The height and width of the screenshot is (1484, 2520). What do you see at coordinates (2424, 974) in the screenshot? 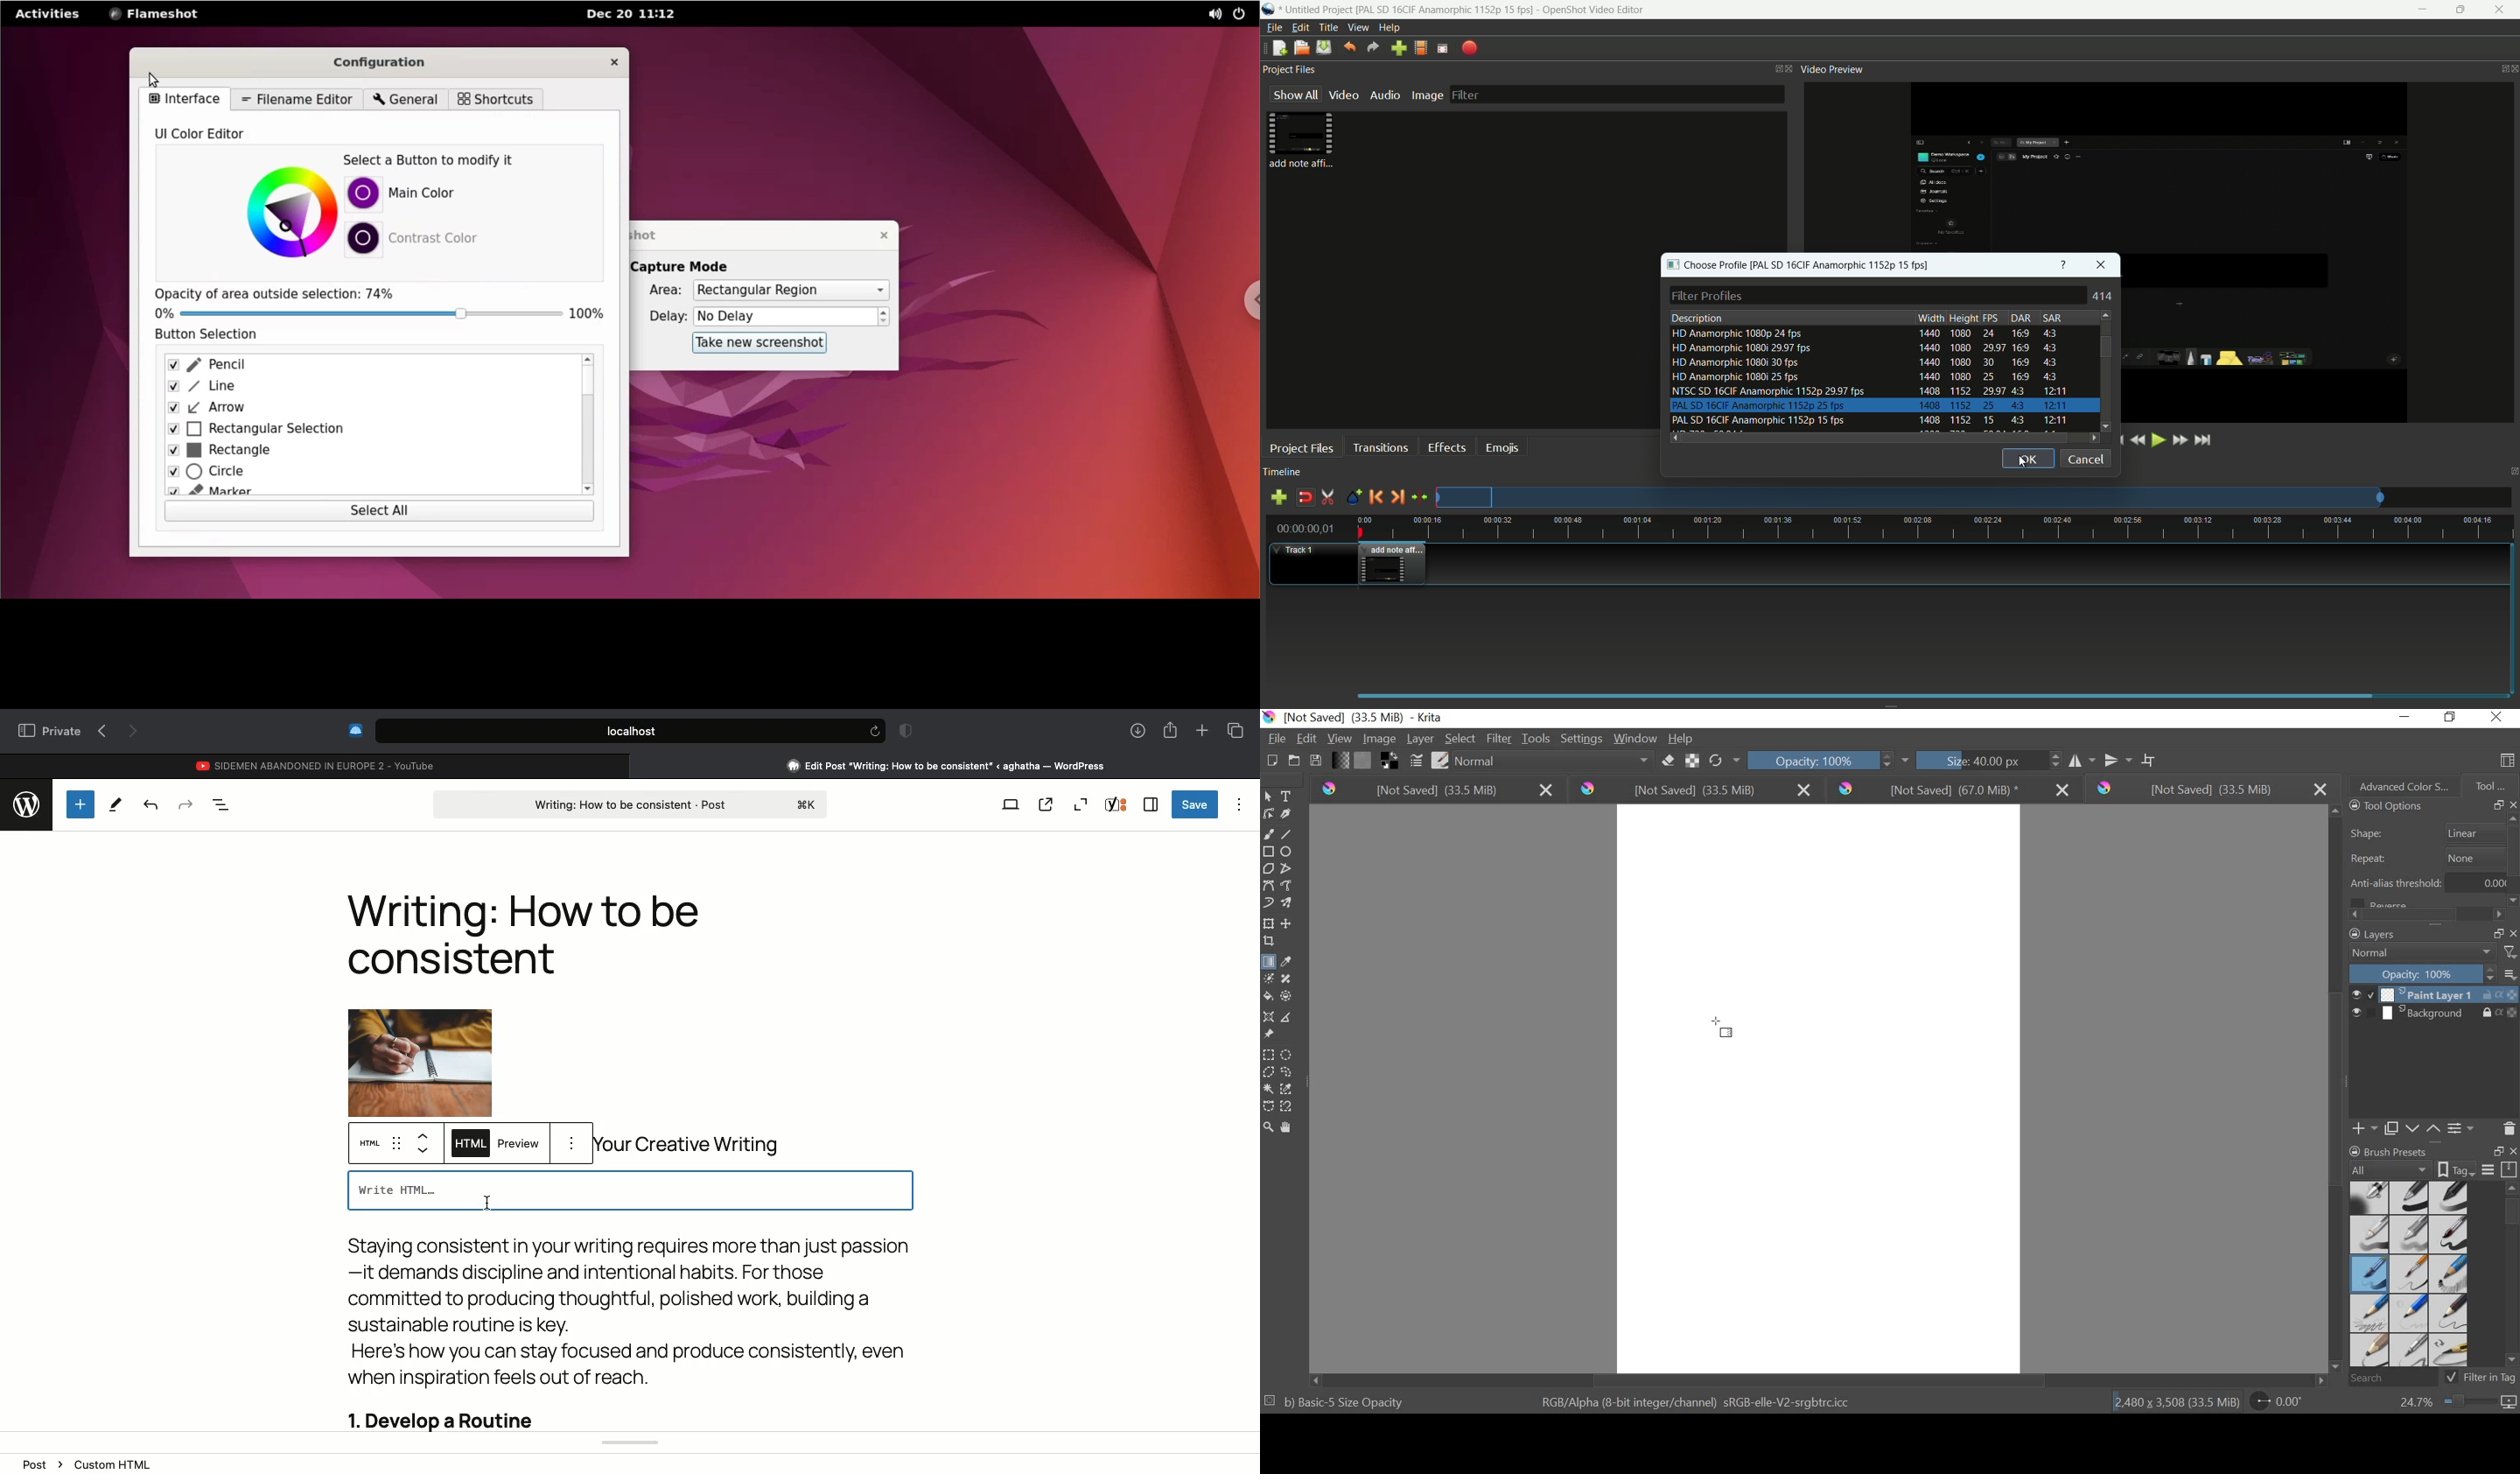
I see `OPACITY` at bounding box center [2424, 974].